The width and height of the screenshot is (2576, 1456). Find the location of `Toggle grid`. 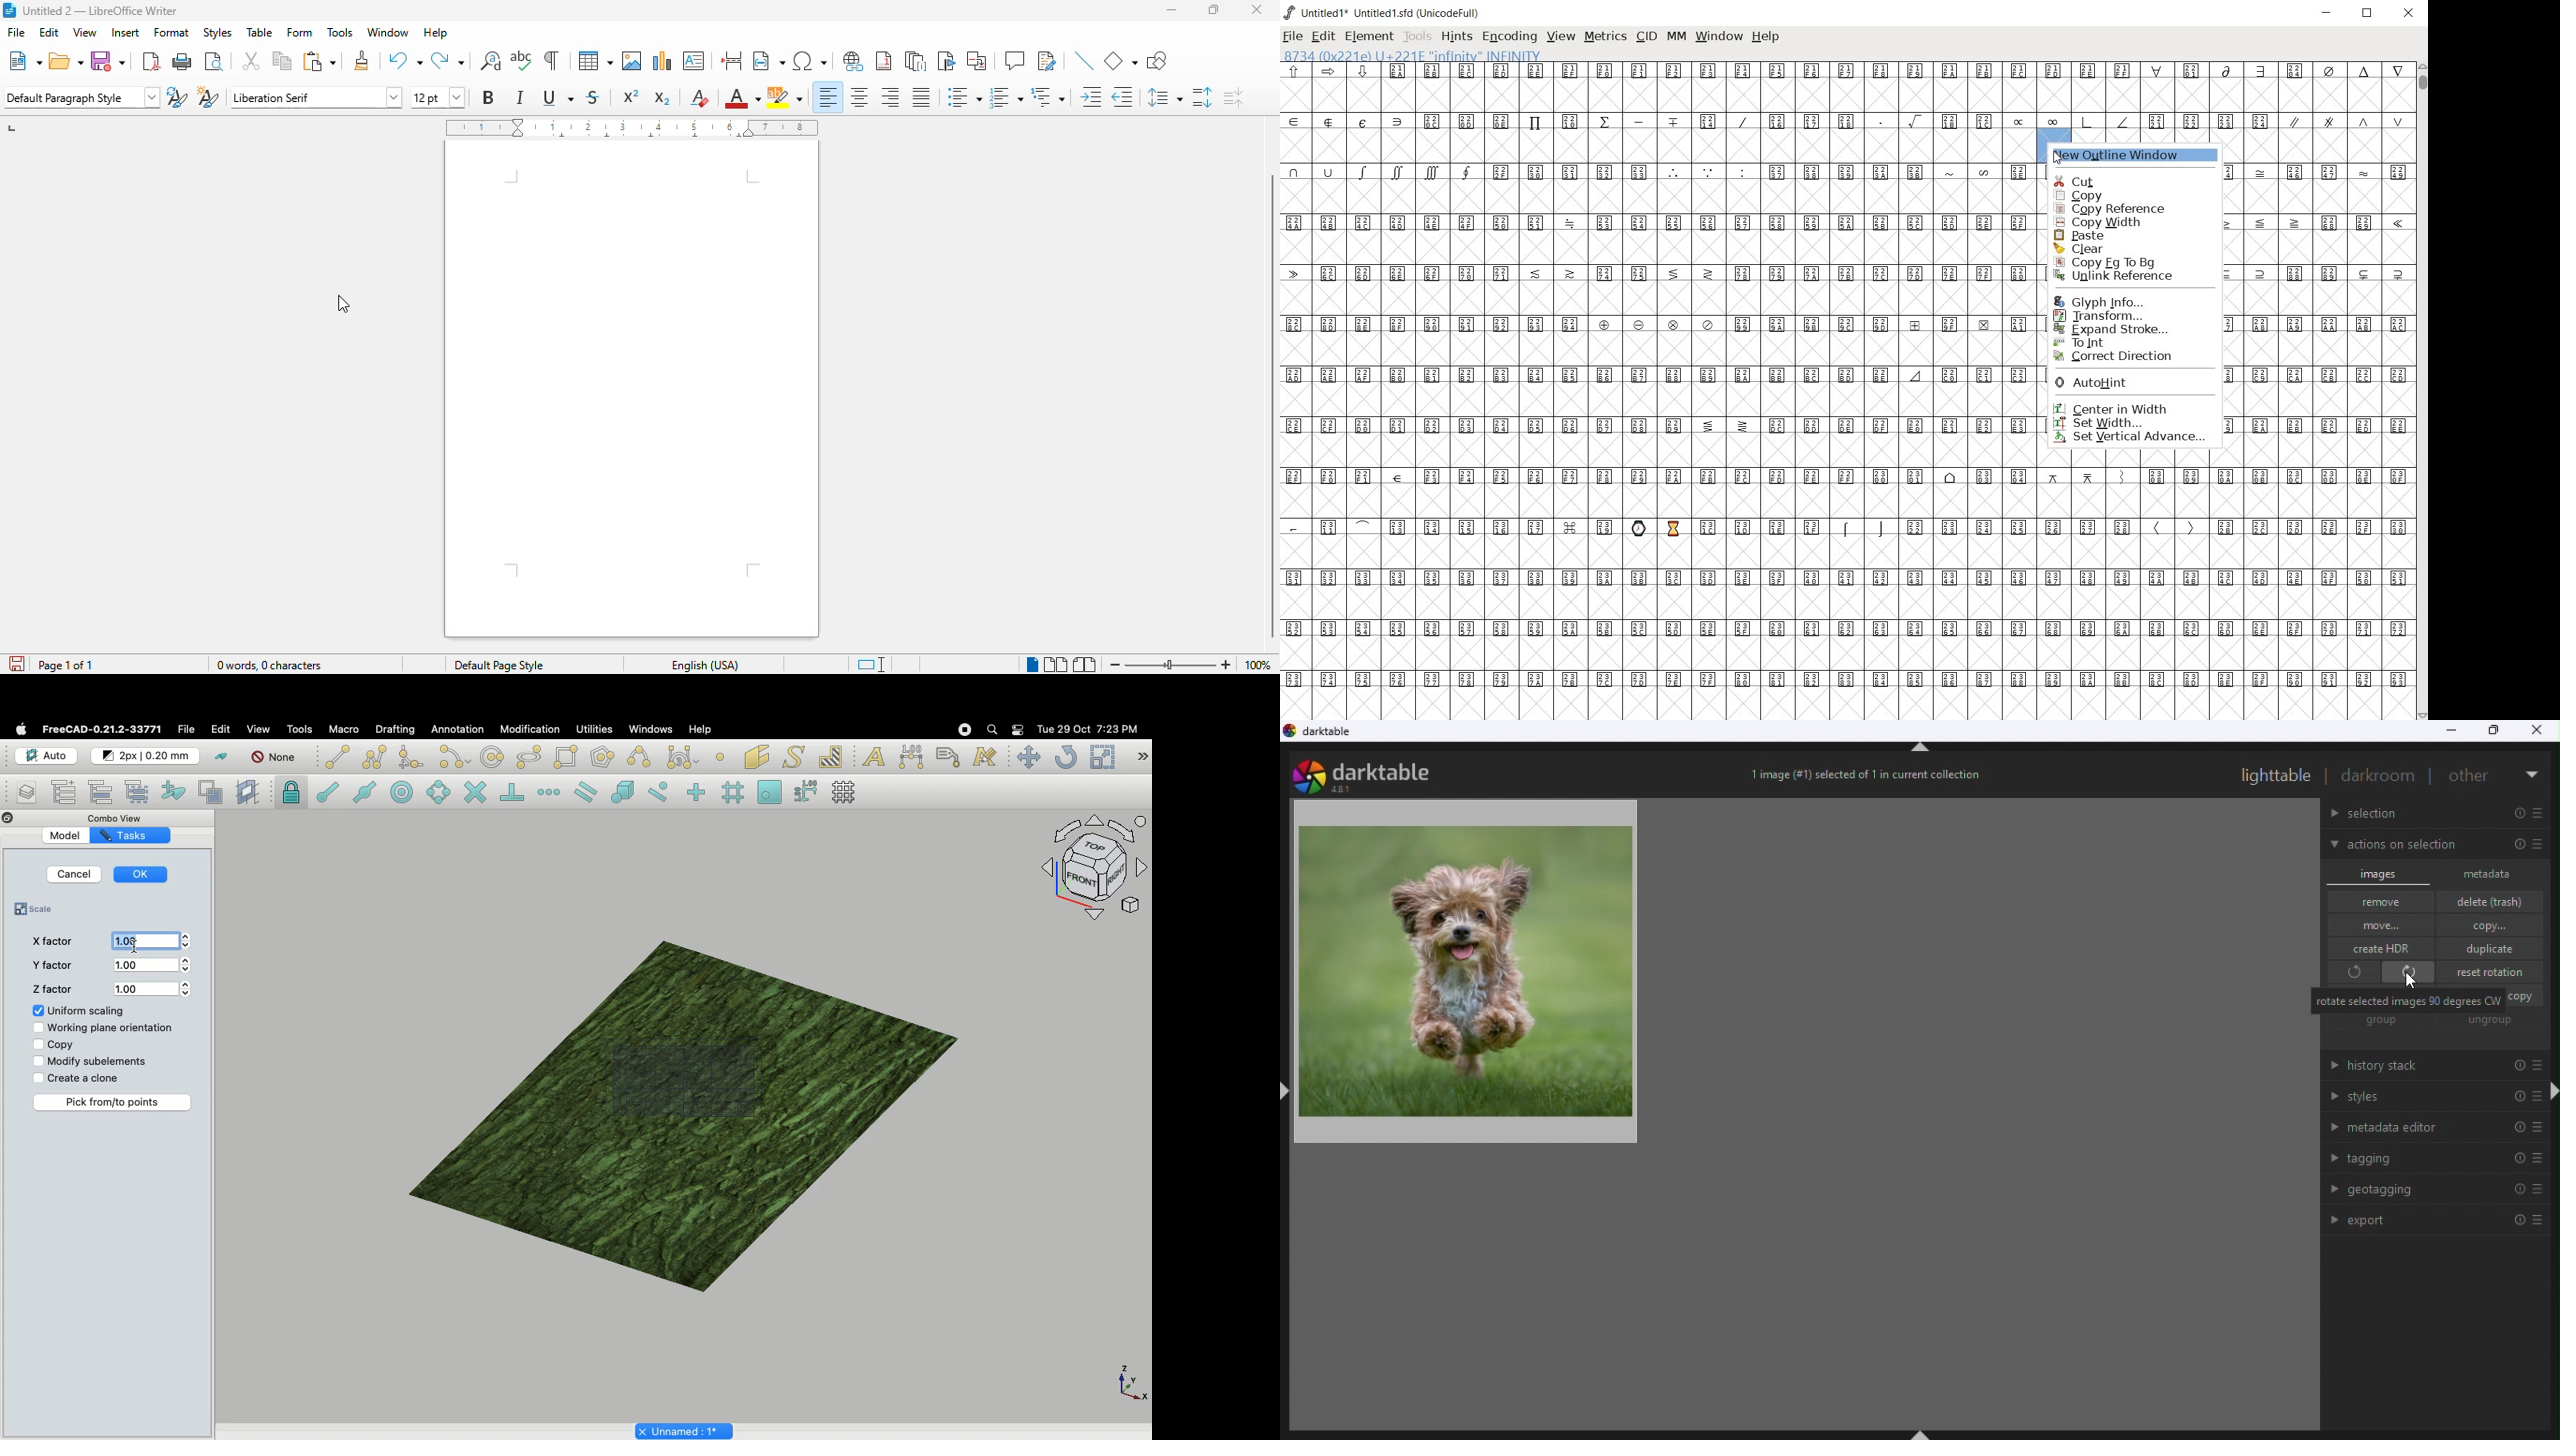

Toggle grid is located at coordinates (849, 792).